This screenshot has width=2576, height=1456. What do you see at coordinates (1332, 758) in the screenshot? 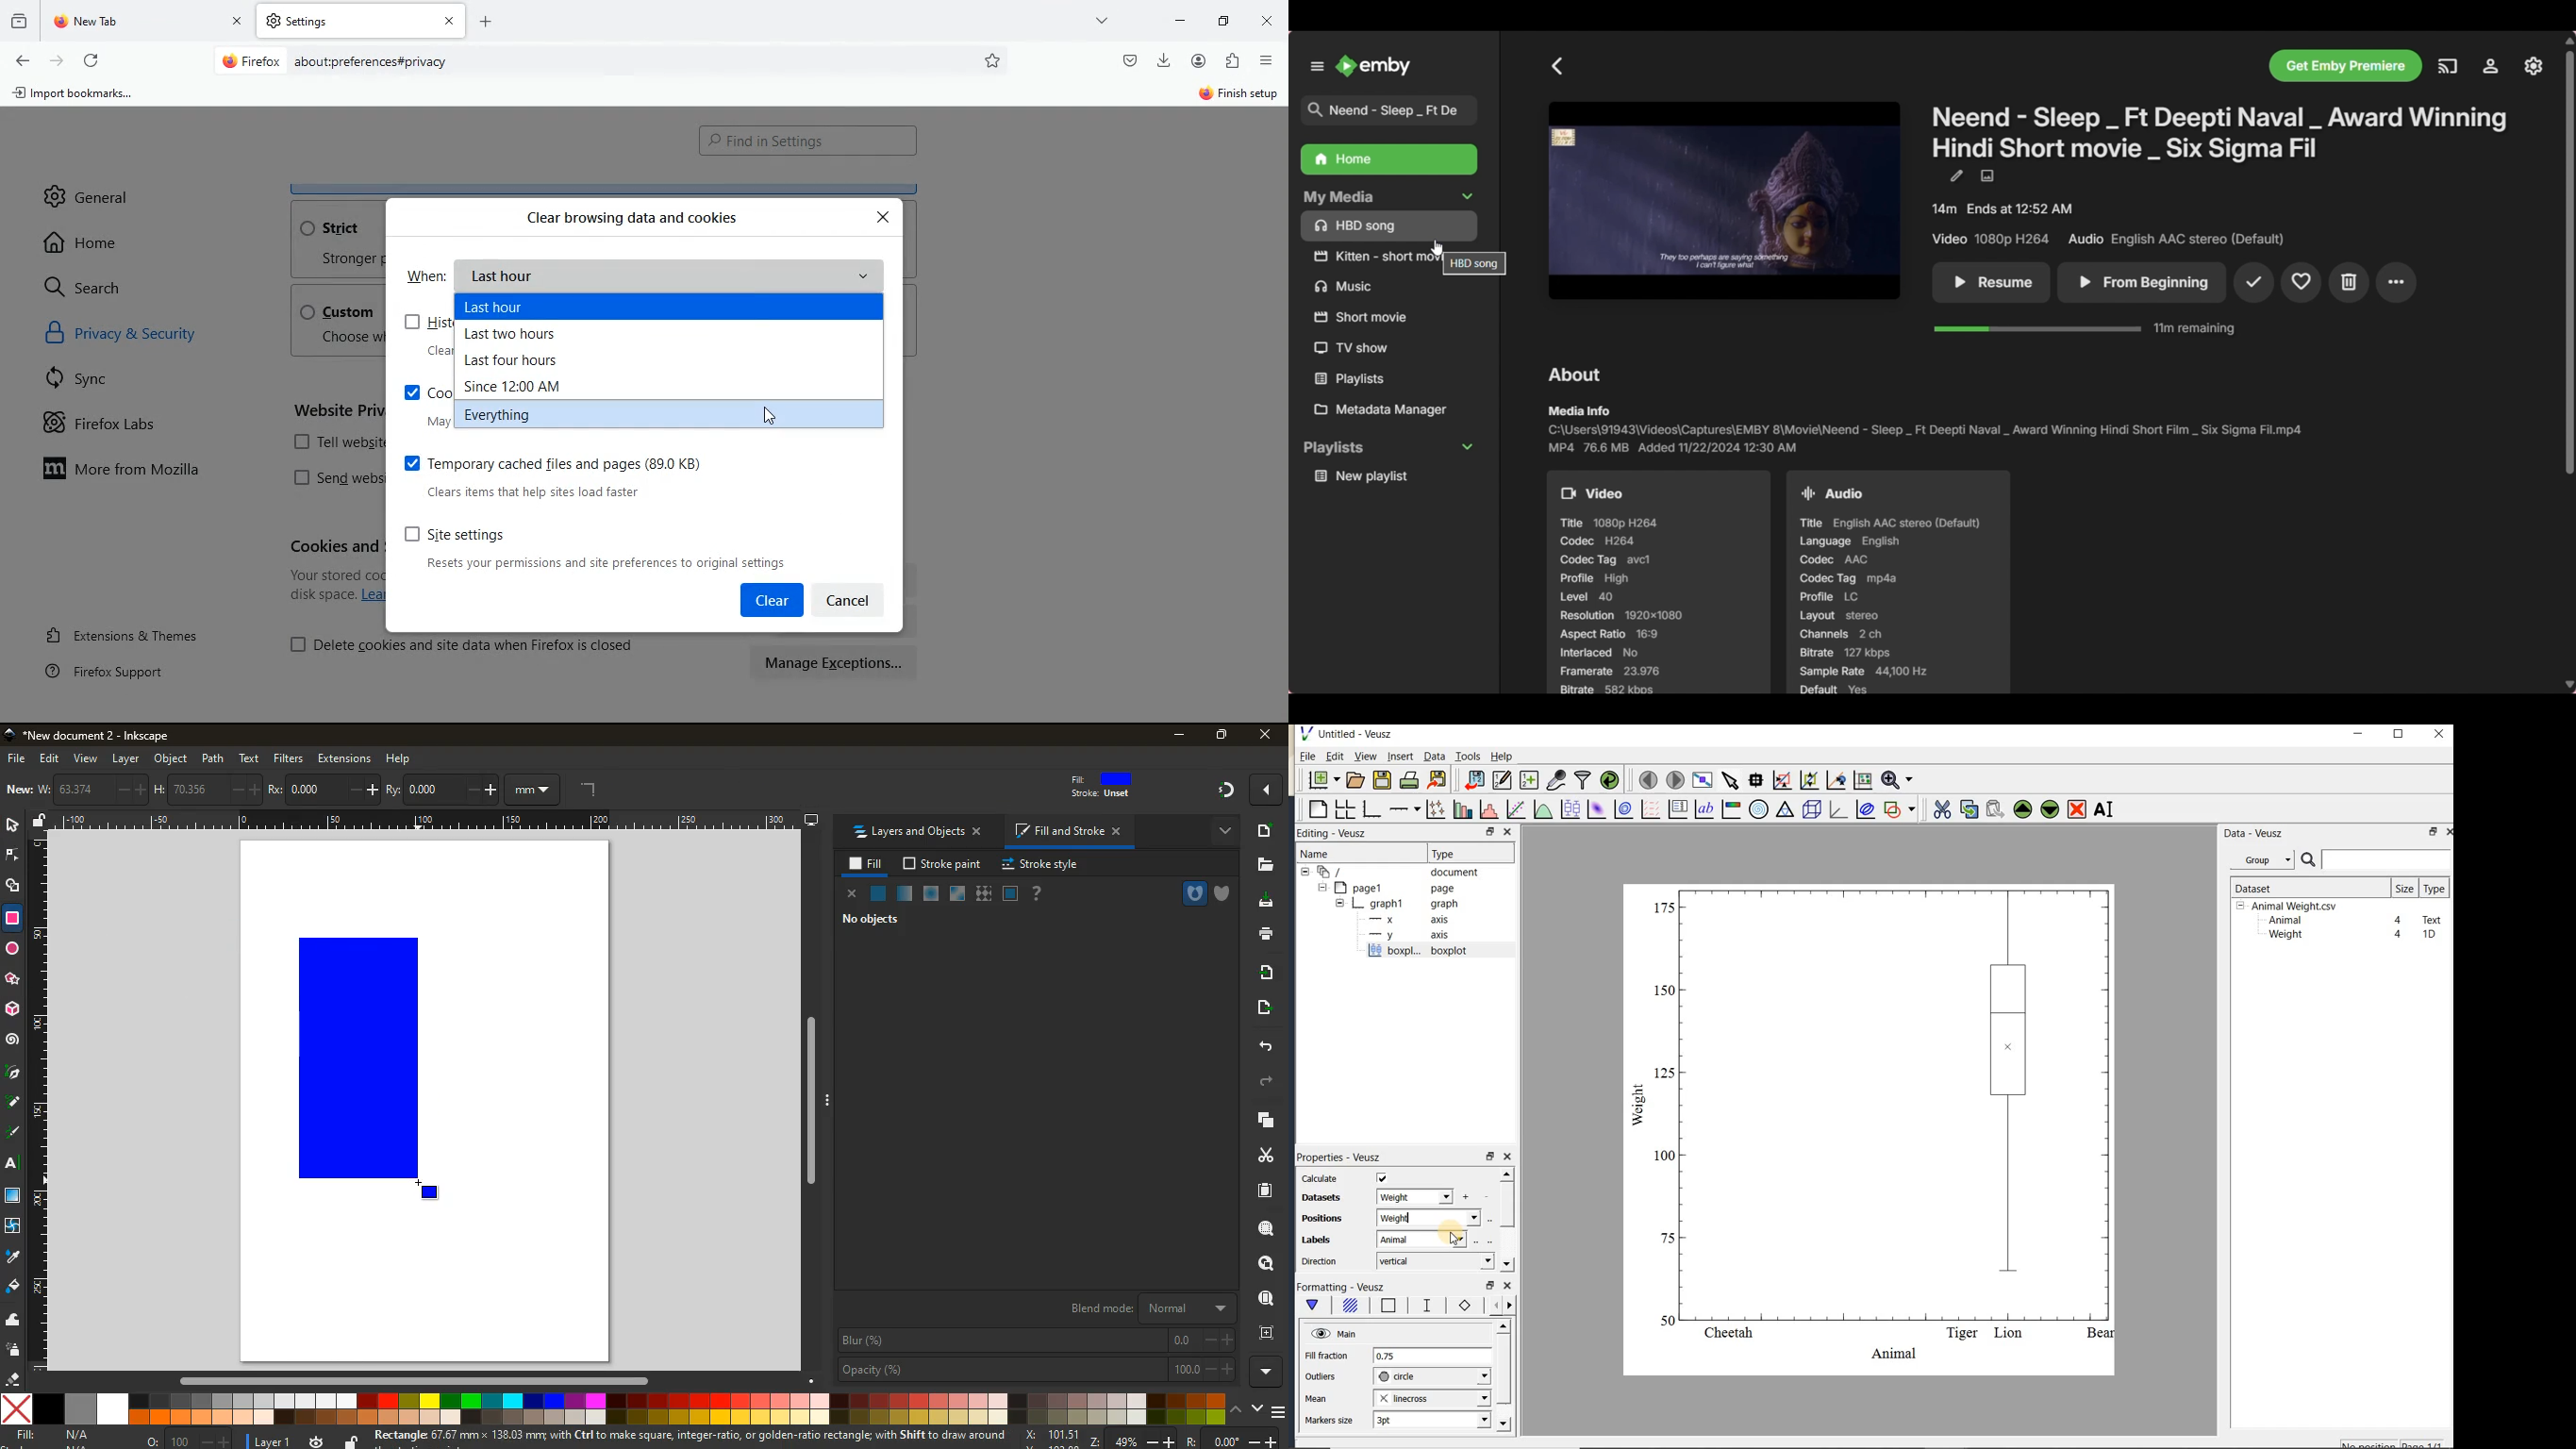
I see `Edit` at bounding box center [1332, 758].